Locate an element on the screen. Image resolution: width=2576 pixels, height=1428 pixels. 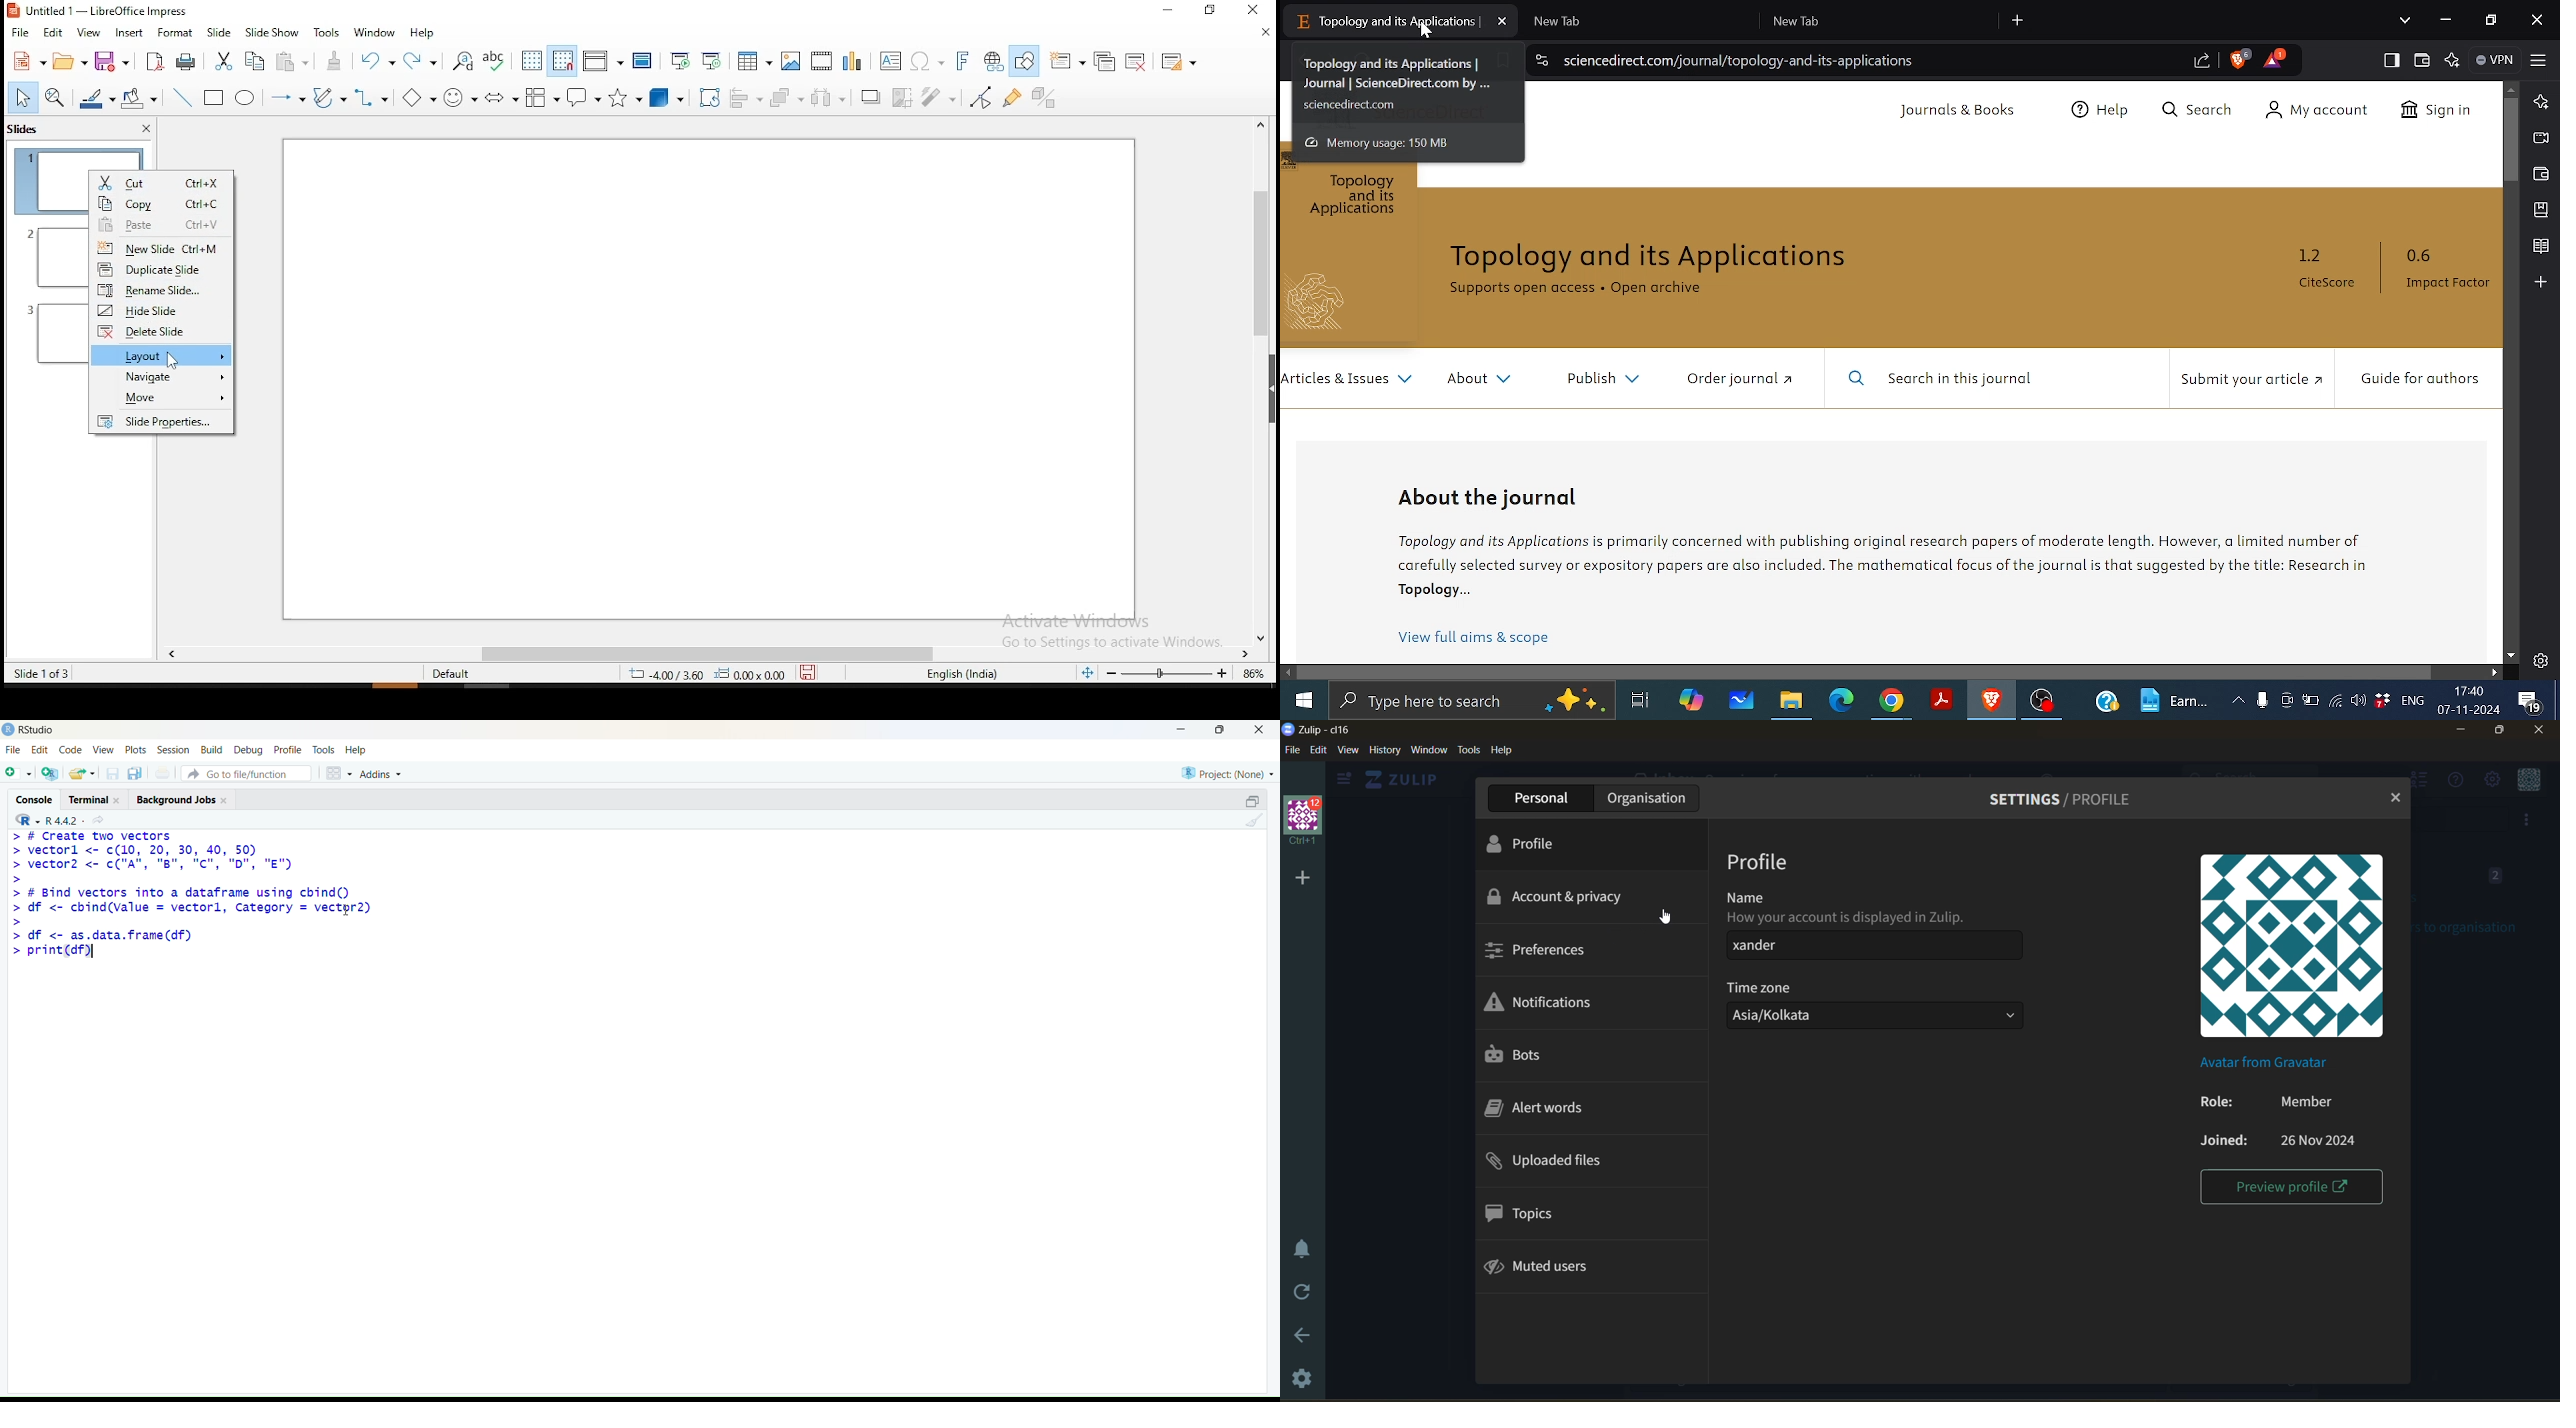
toggle point edit mode is located at coordinates (984, 96).